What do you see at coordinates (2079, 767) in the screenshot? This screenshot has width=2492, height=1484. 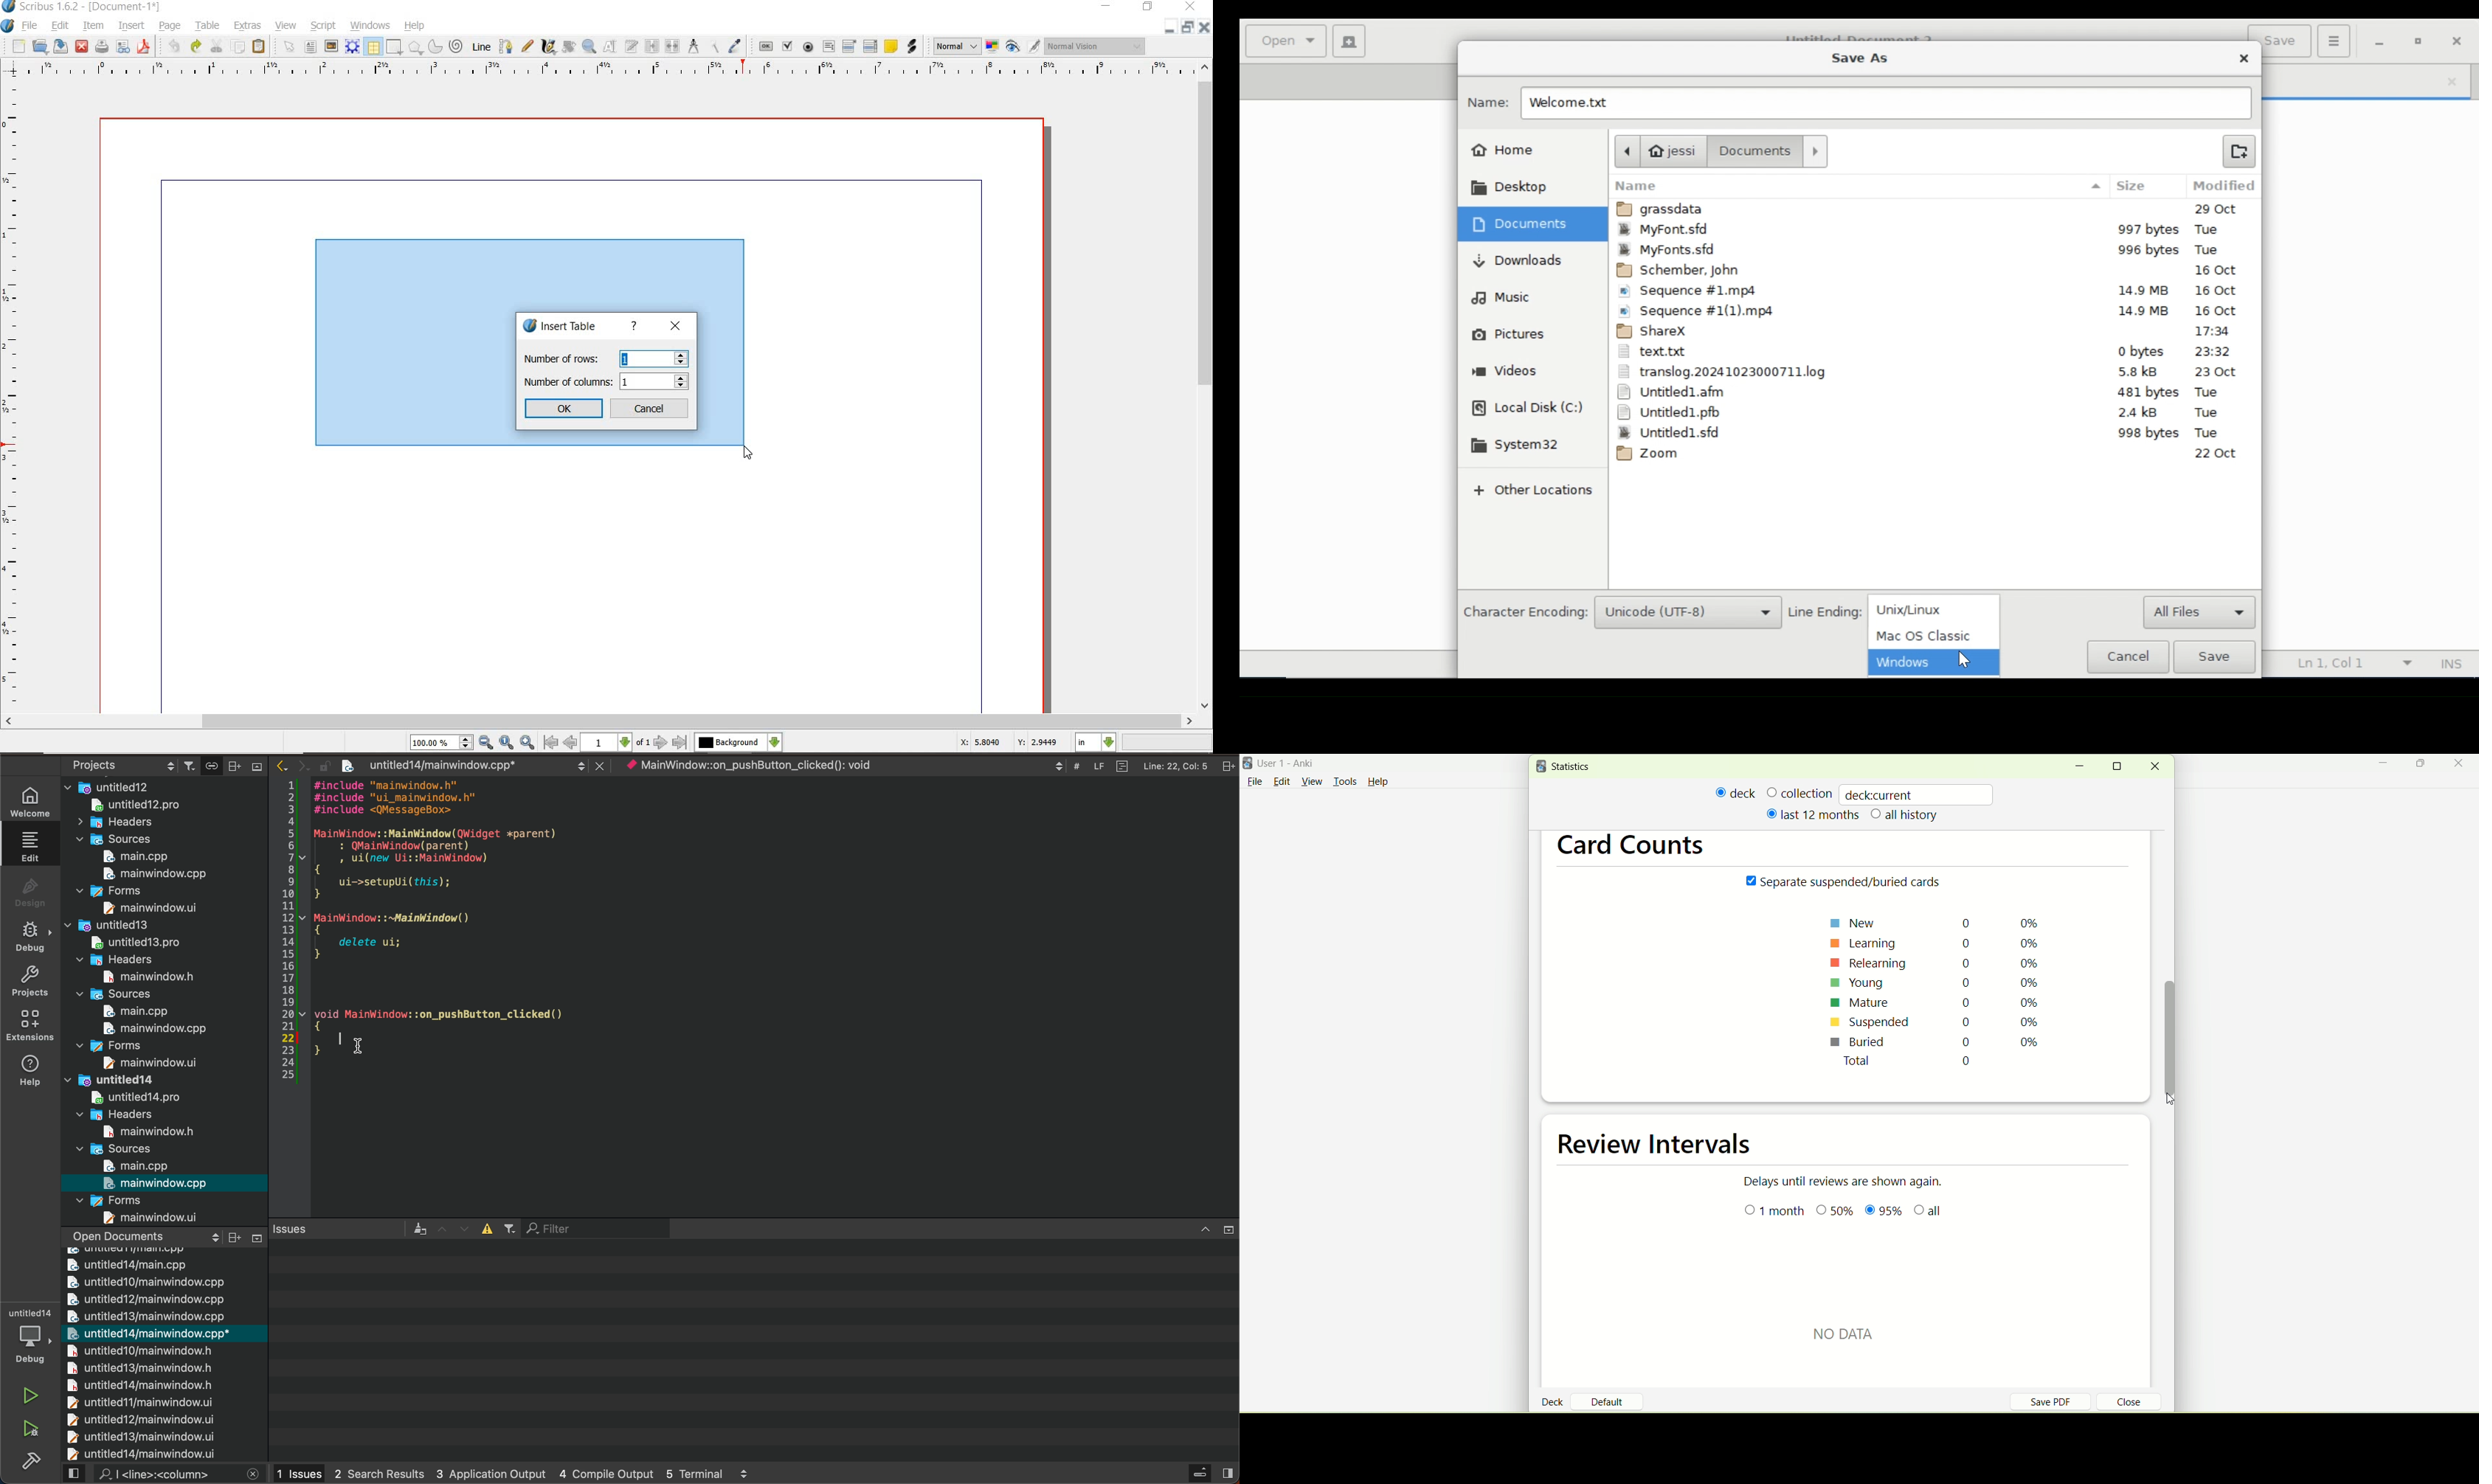 I see `minimize` at bounding box center [2079, 767].